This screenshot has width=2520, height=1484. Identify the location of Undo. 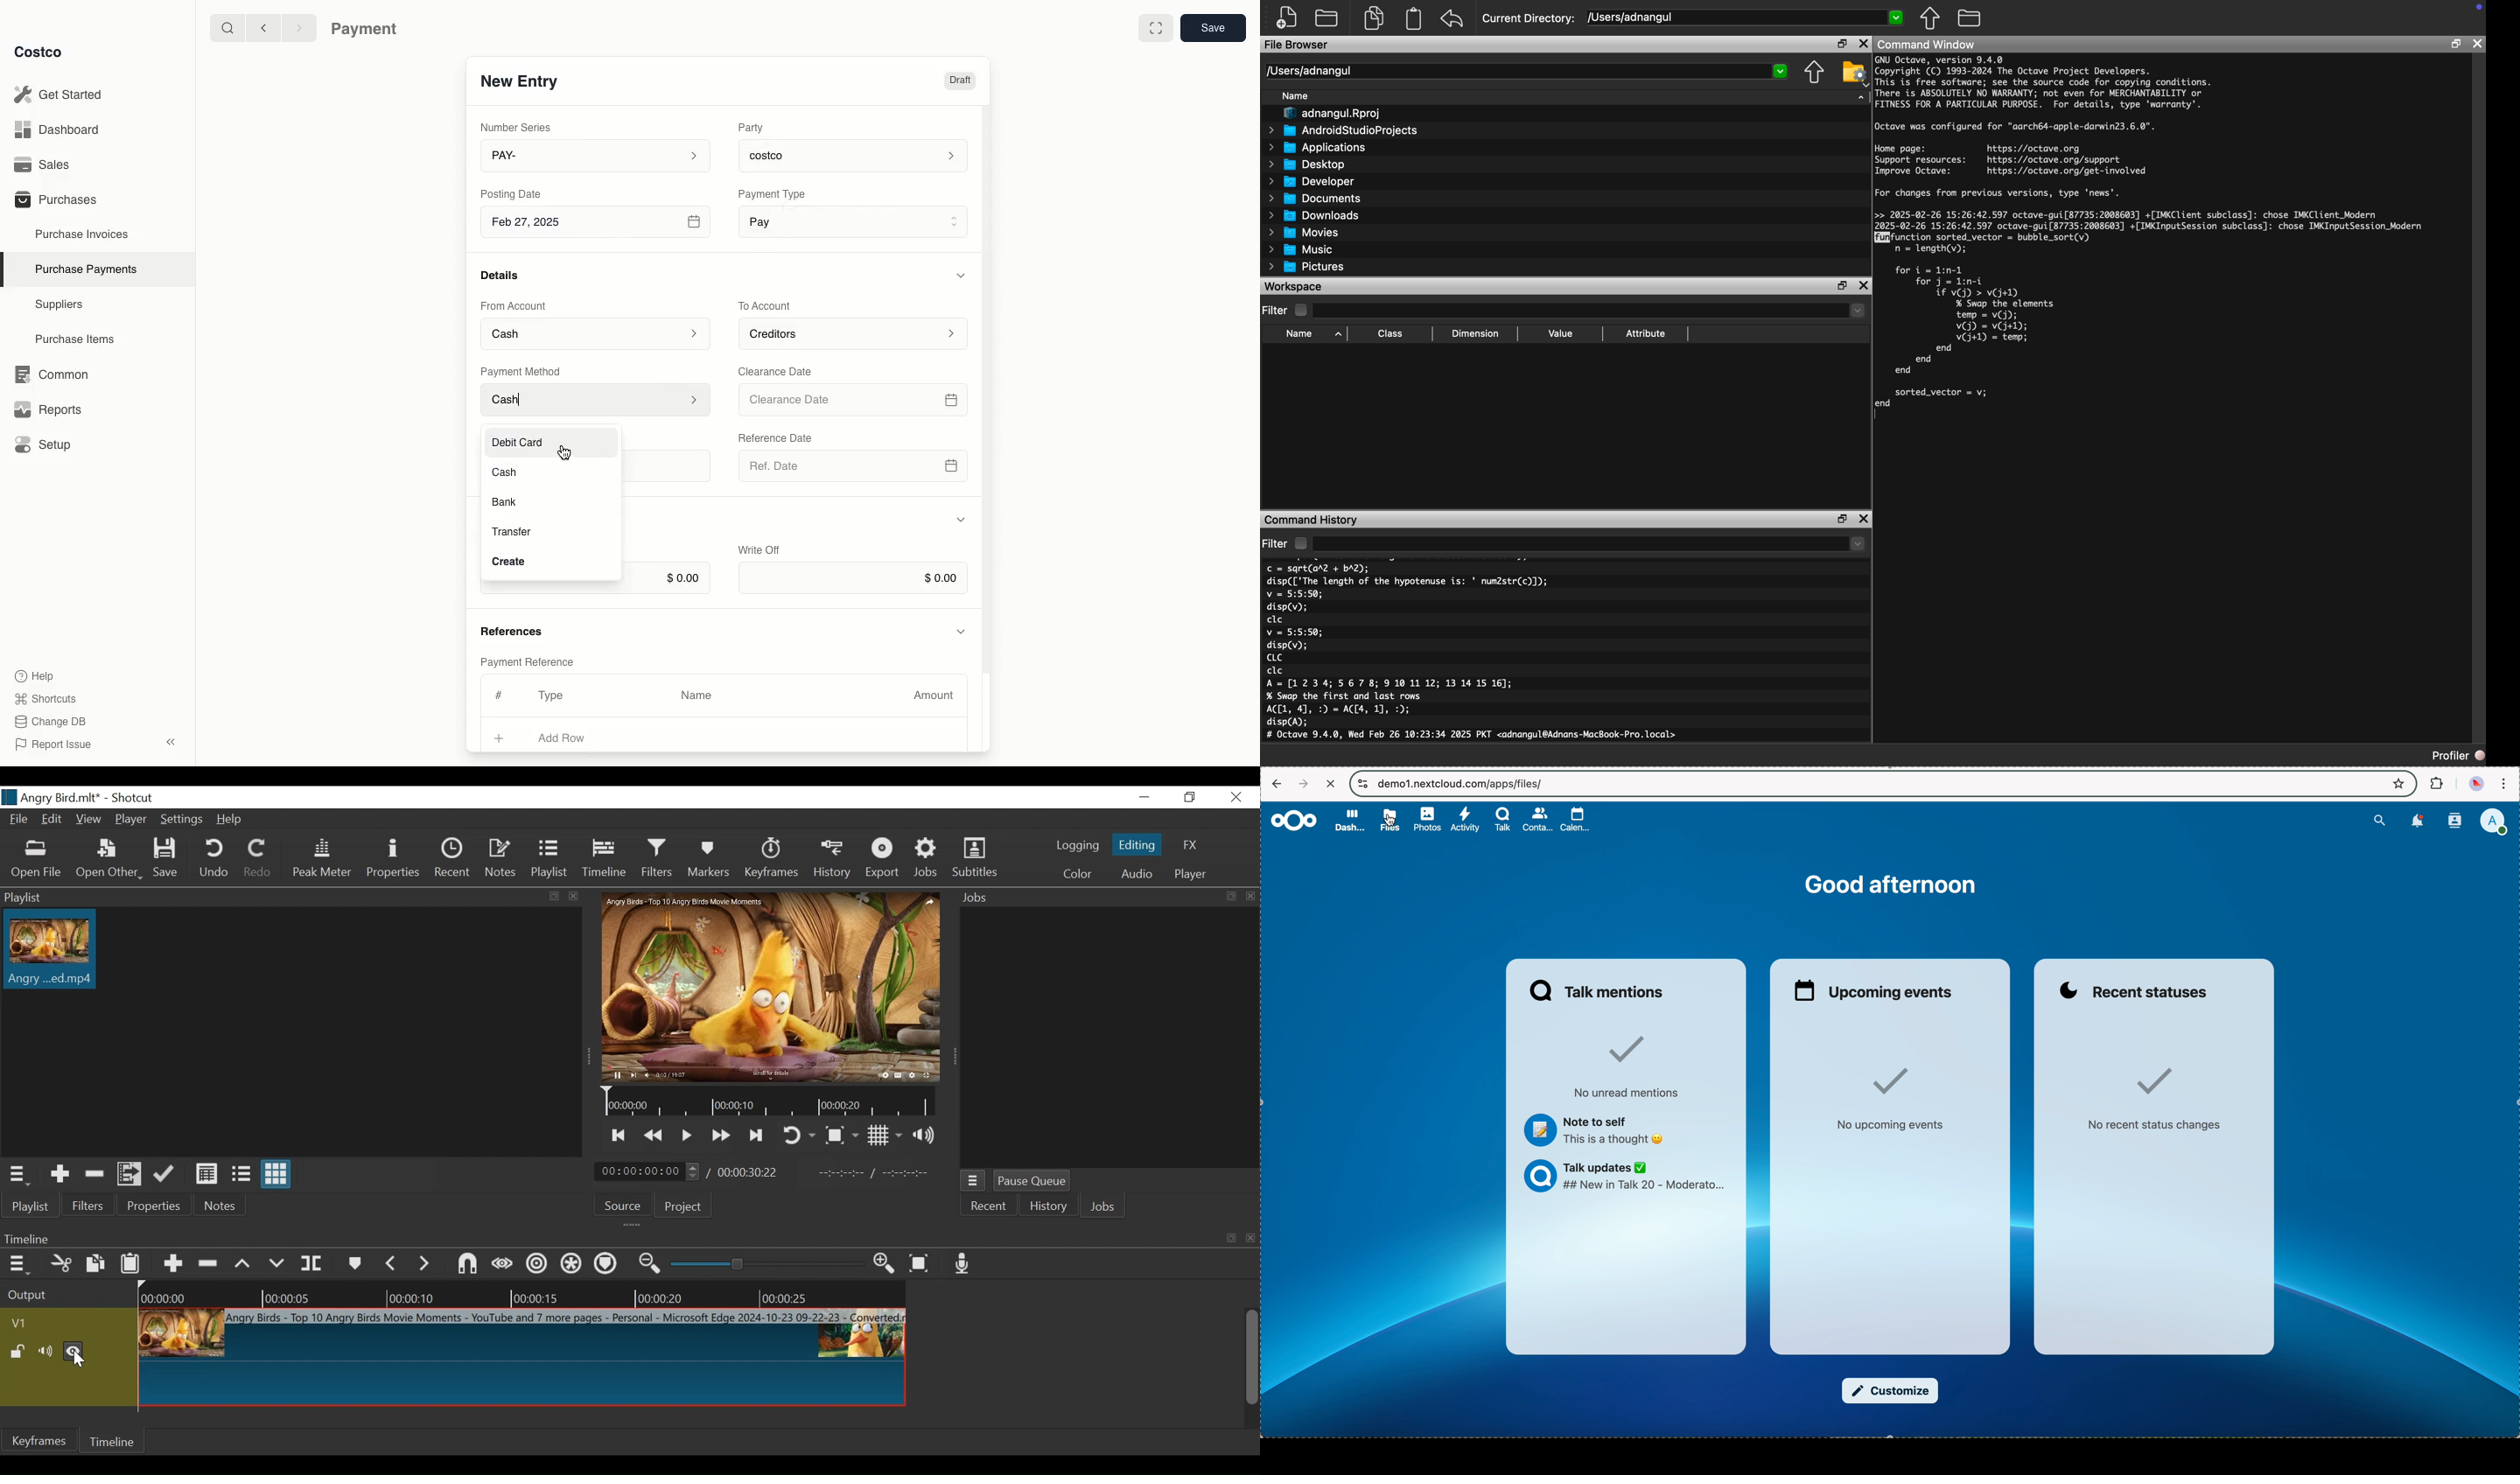
(213, 858).